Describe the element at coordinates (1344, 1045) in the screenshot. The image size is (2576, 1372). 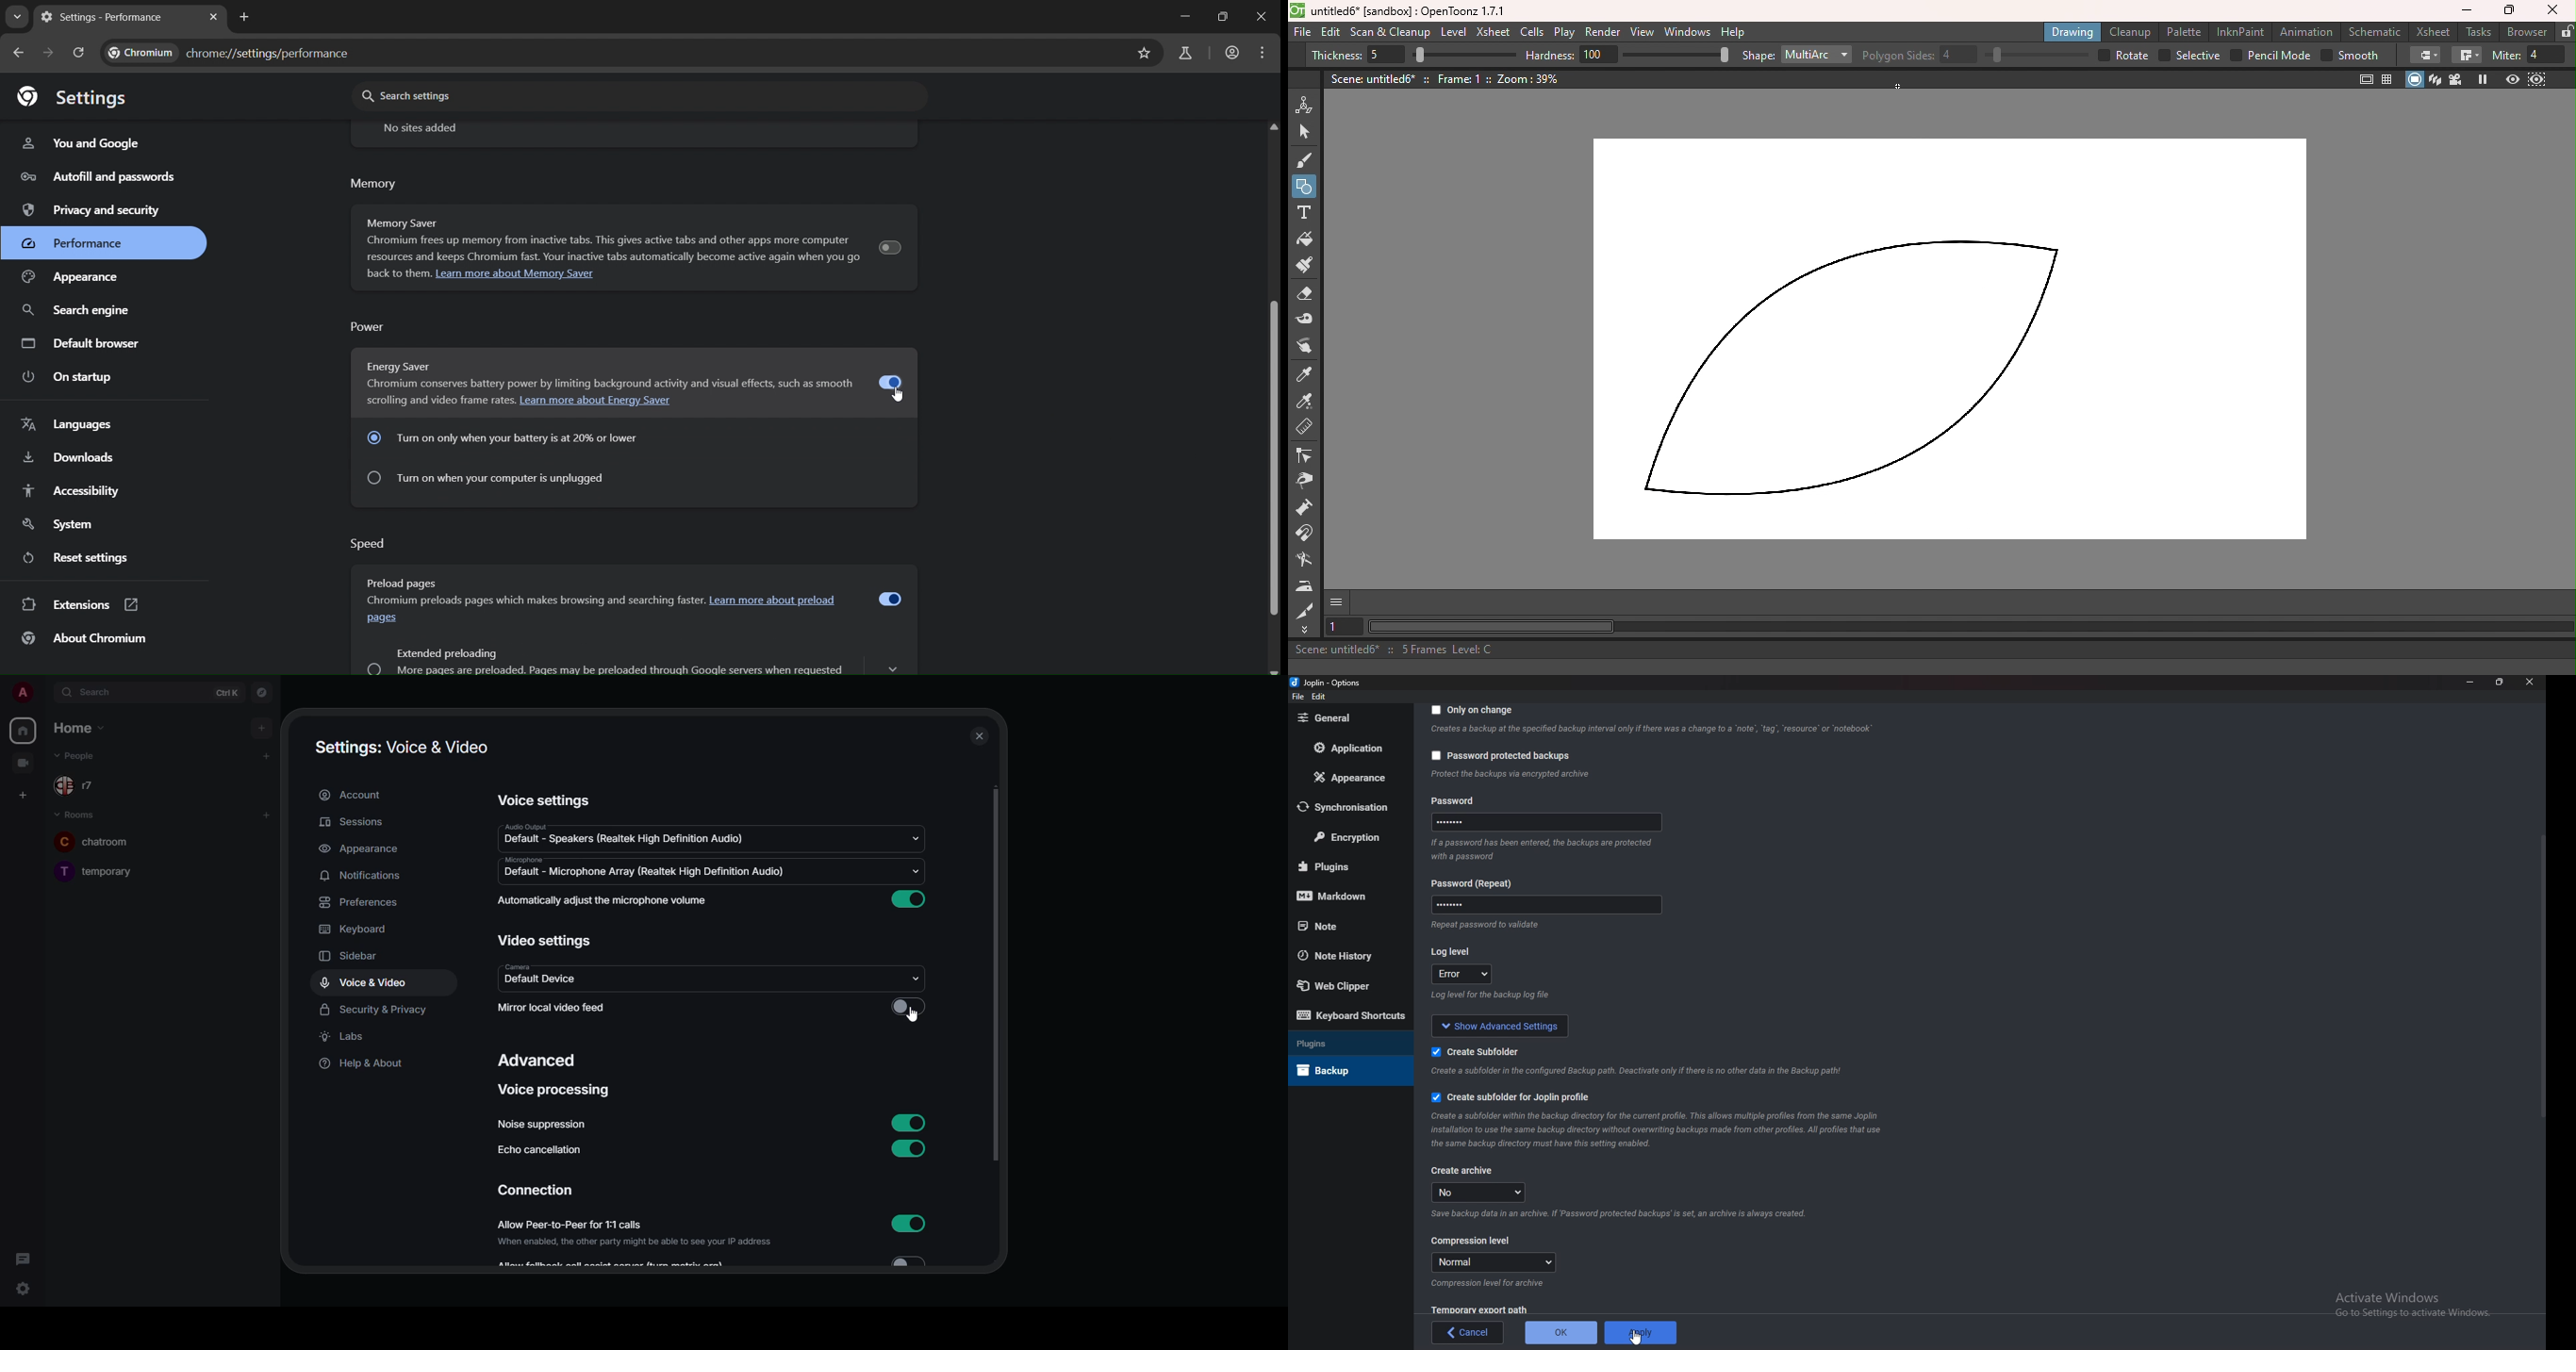
I see `Plugins` at that location.